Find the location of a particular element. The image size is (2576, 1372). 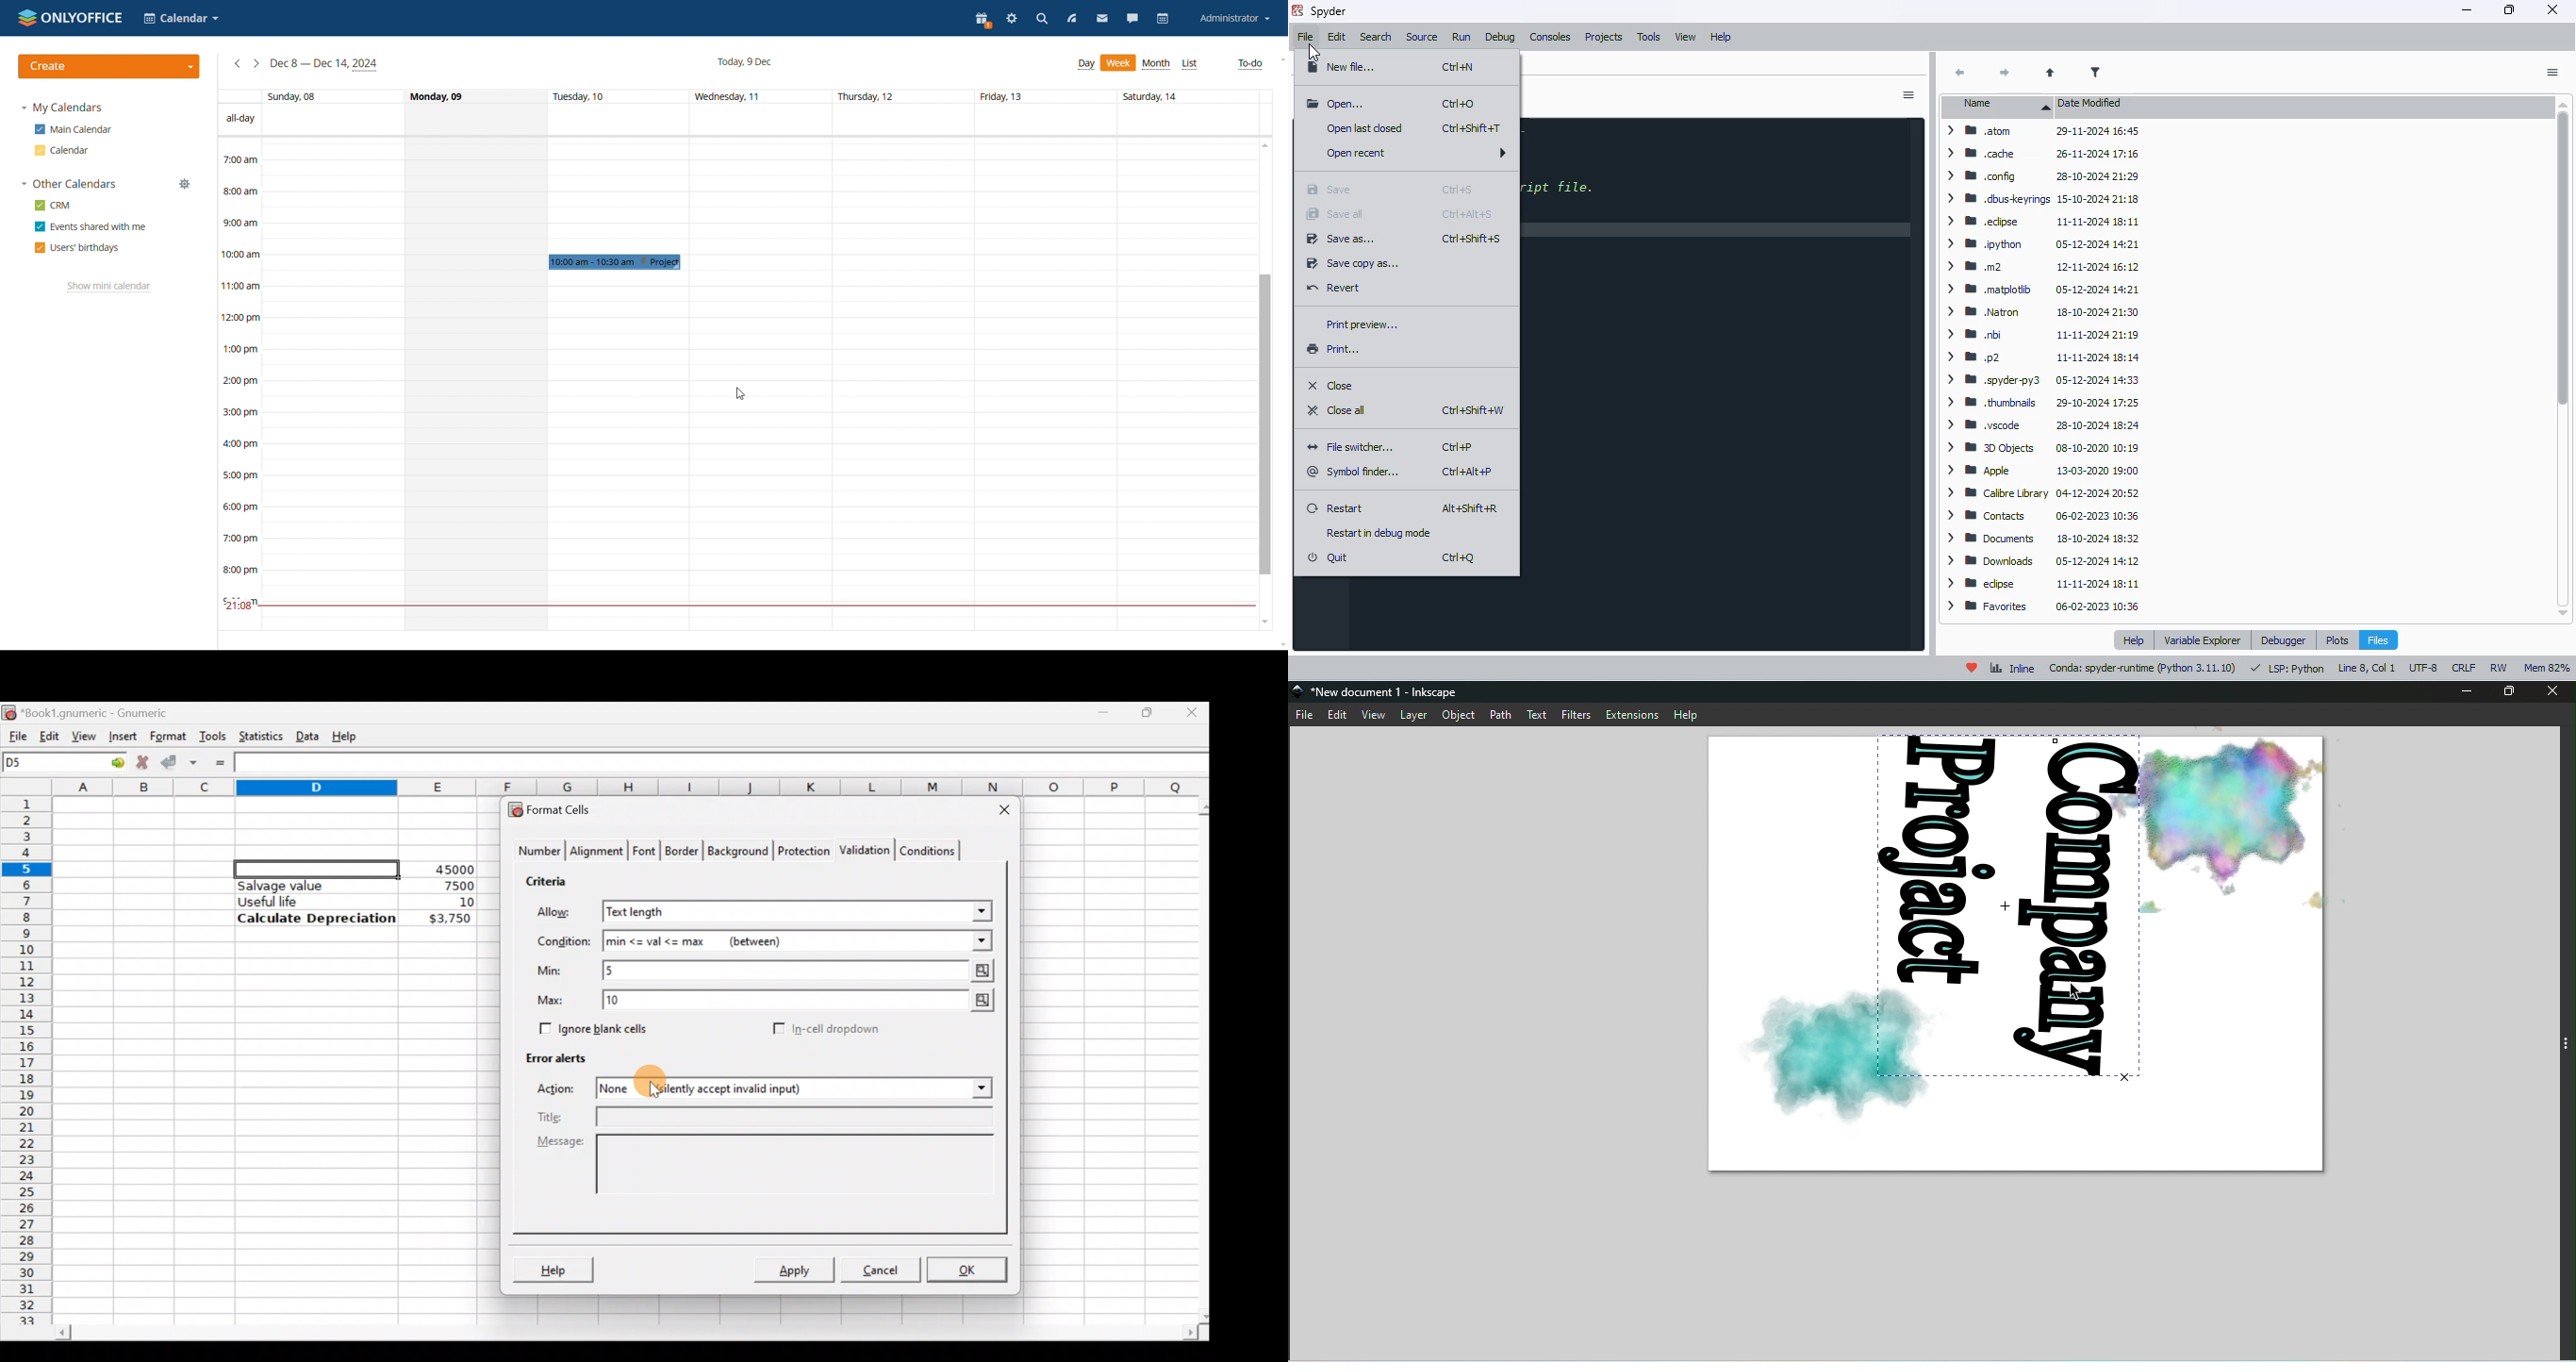

> B® Downloads 05-12-2024 14:12 is located at coordinates (2040, 561).